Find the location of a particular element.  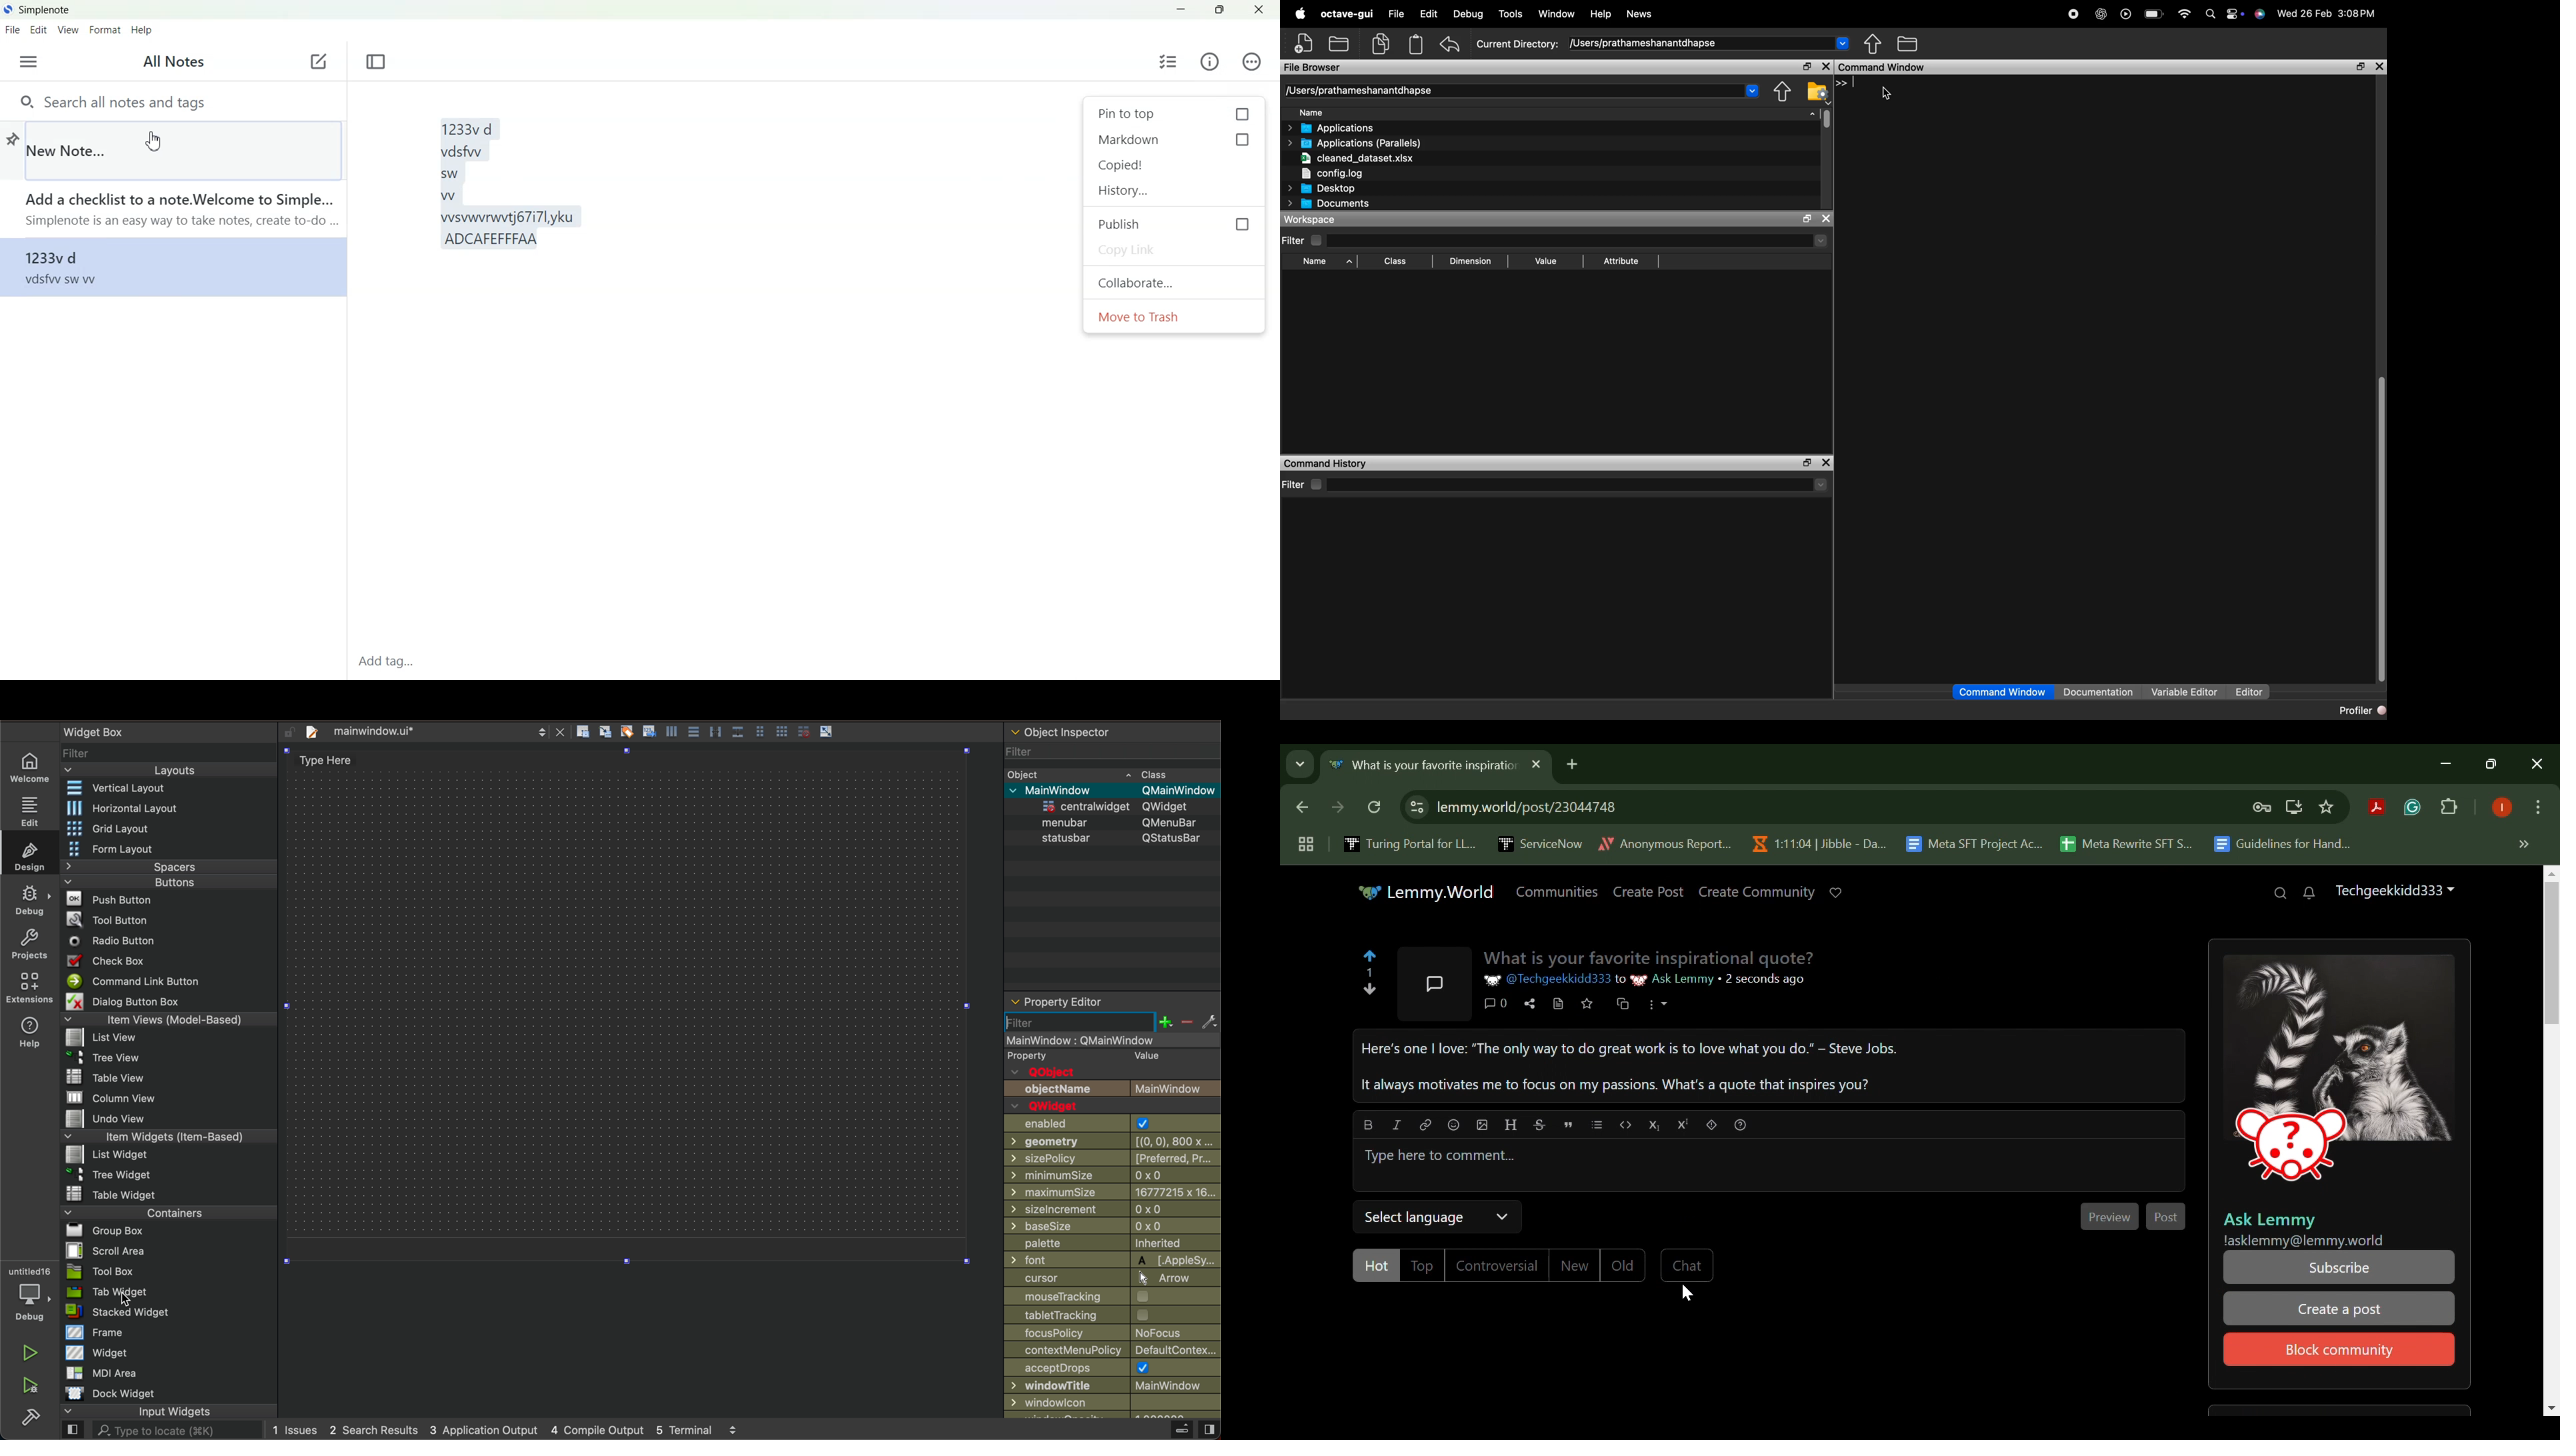

!asklemmy@lemmy.world is located at coordinates (2305, 1240).